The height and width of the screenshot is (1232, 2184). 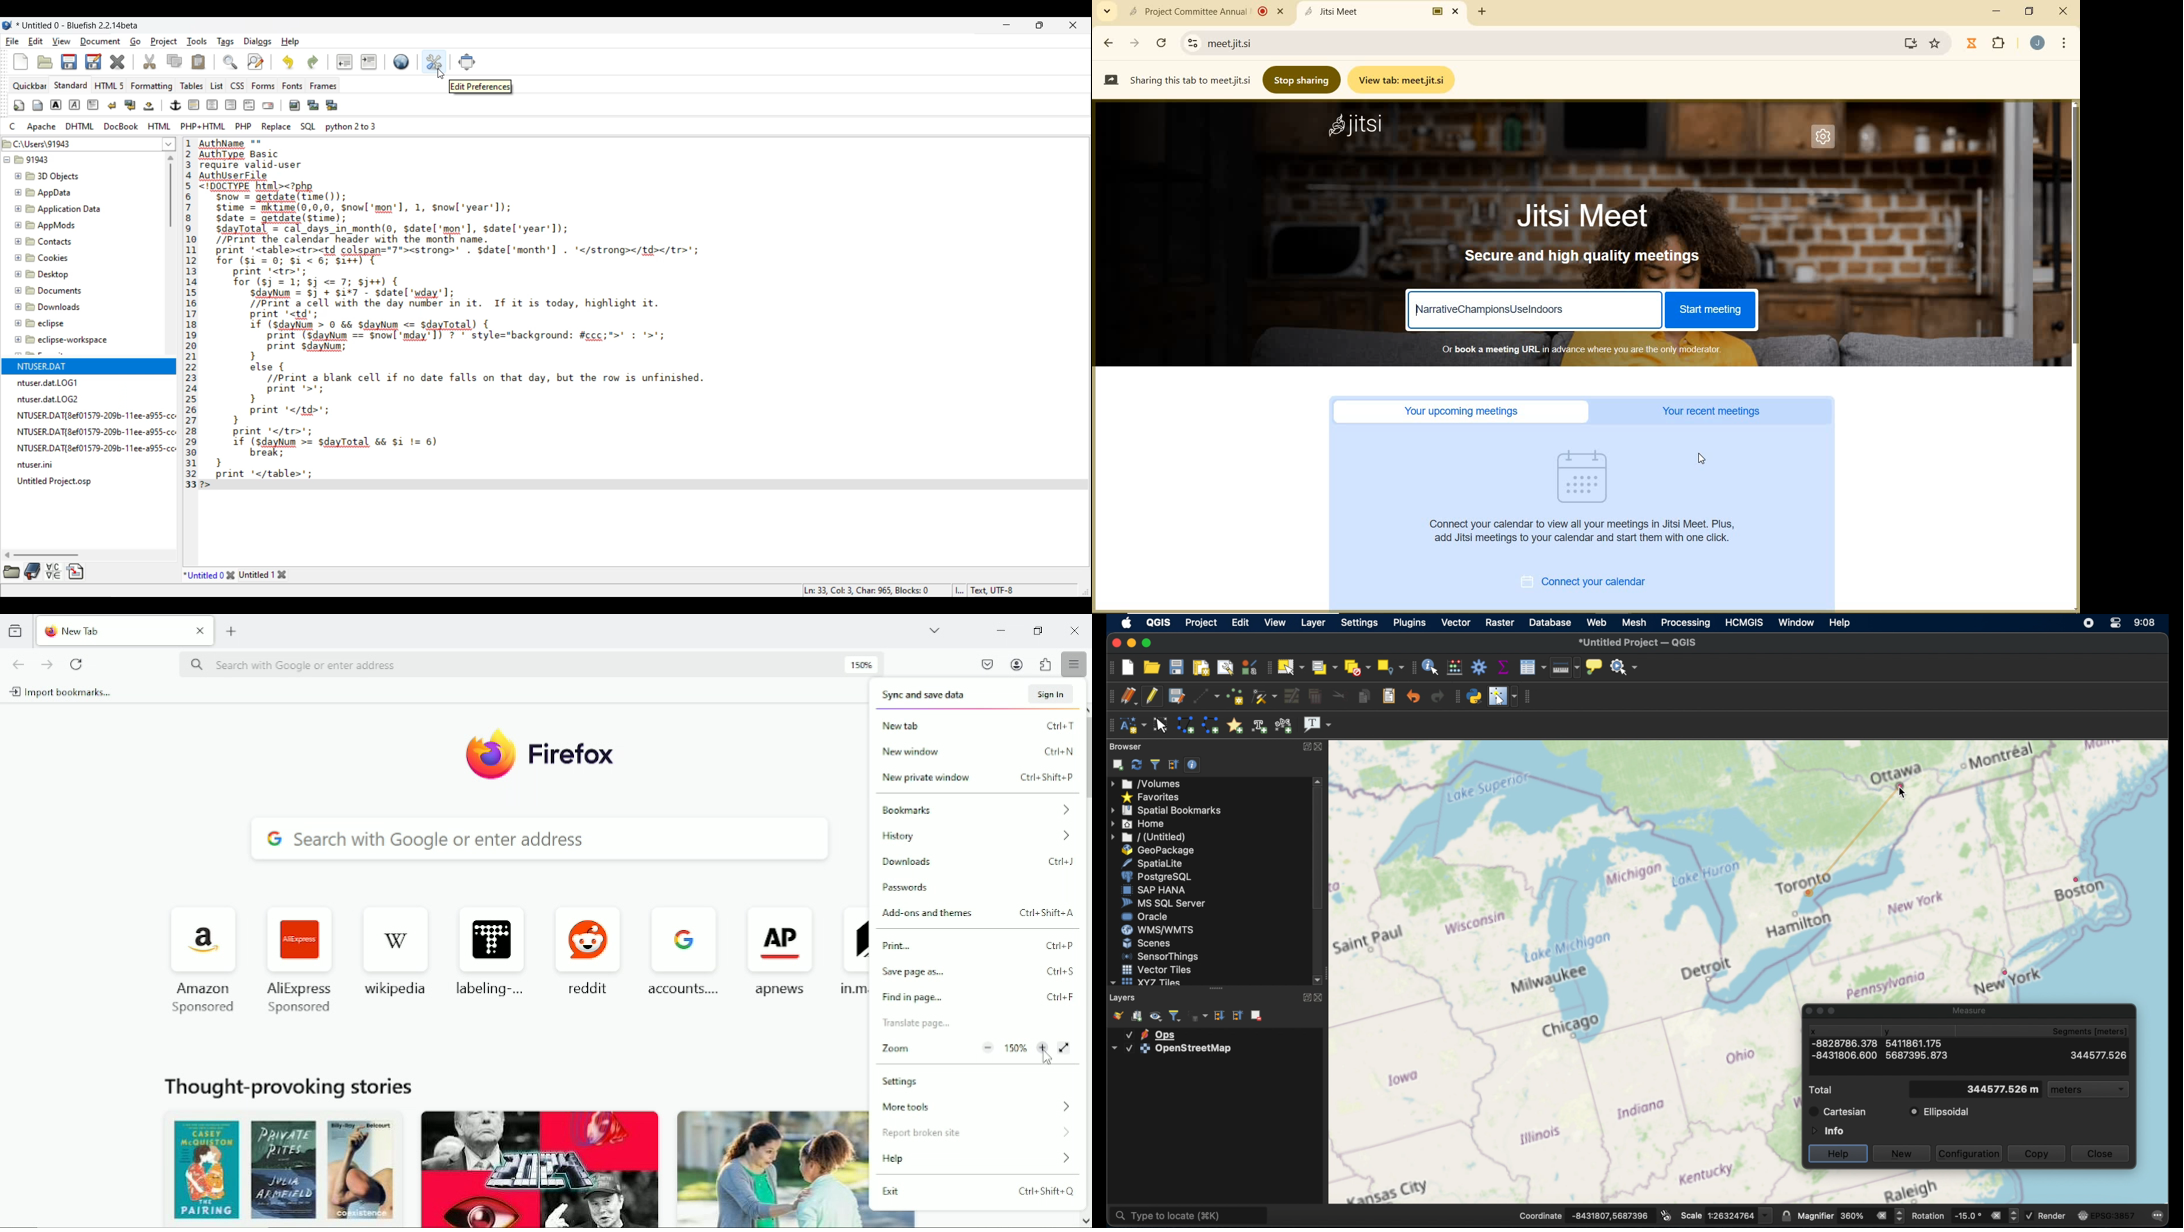 I want to click on ED Desktop, so click(x=47, y=277).